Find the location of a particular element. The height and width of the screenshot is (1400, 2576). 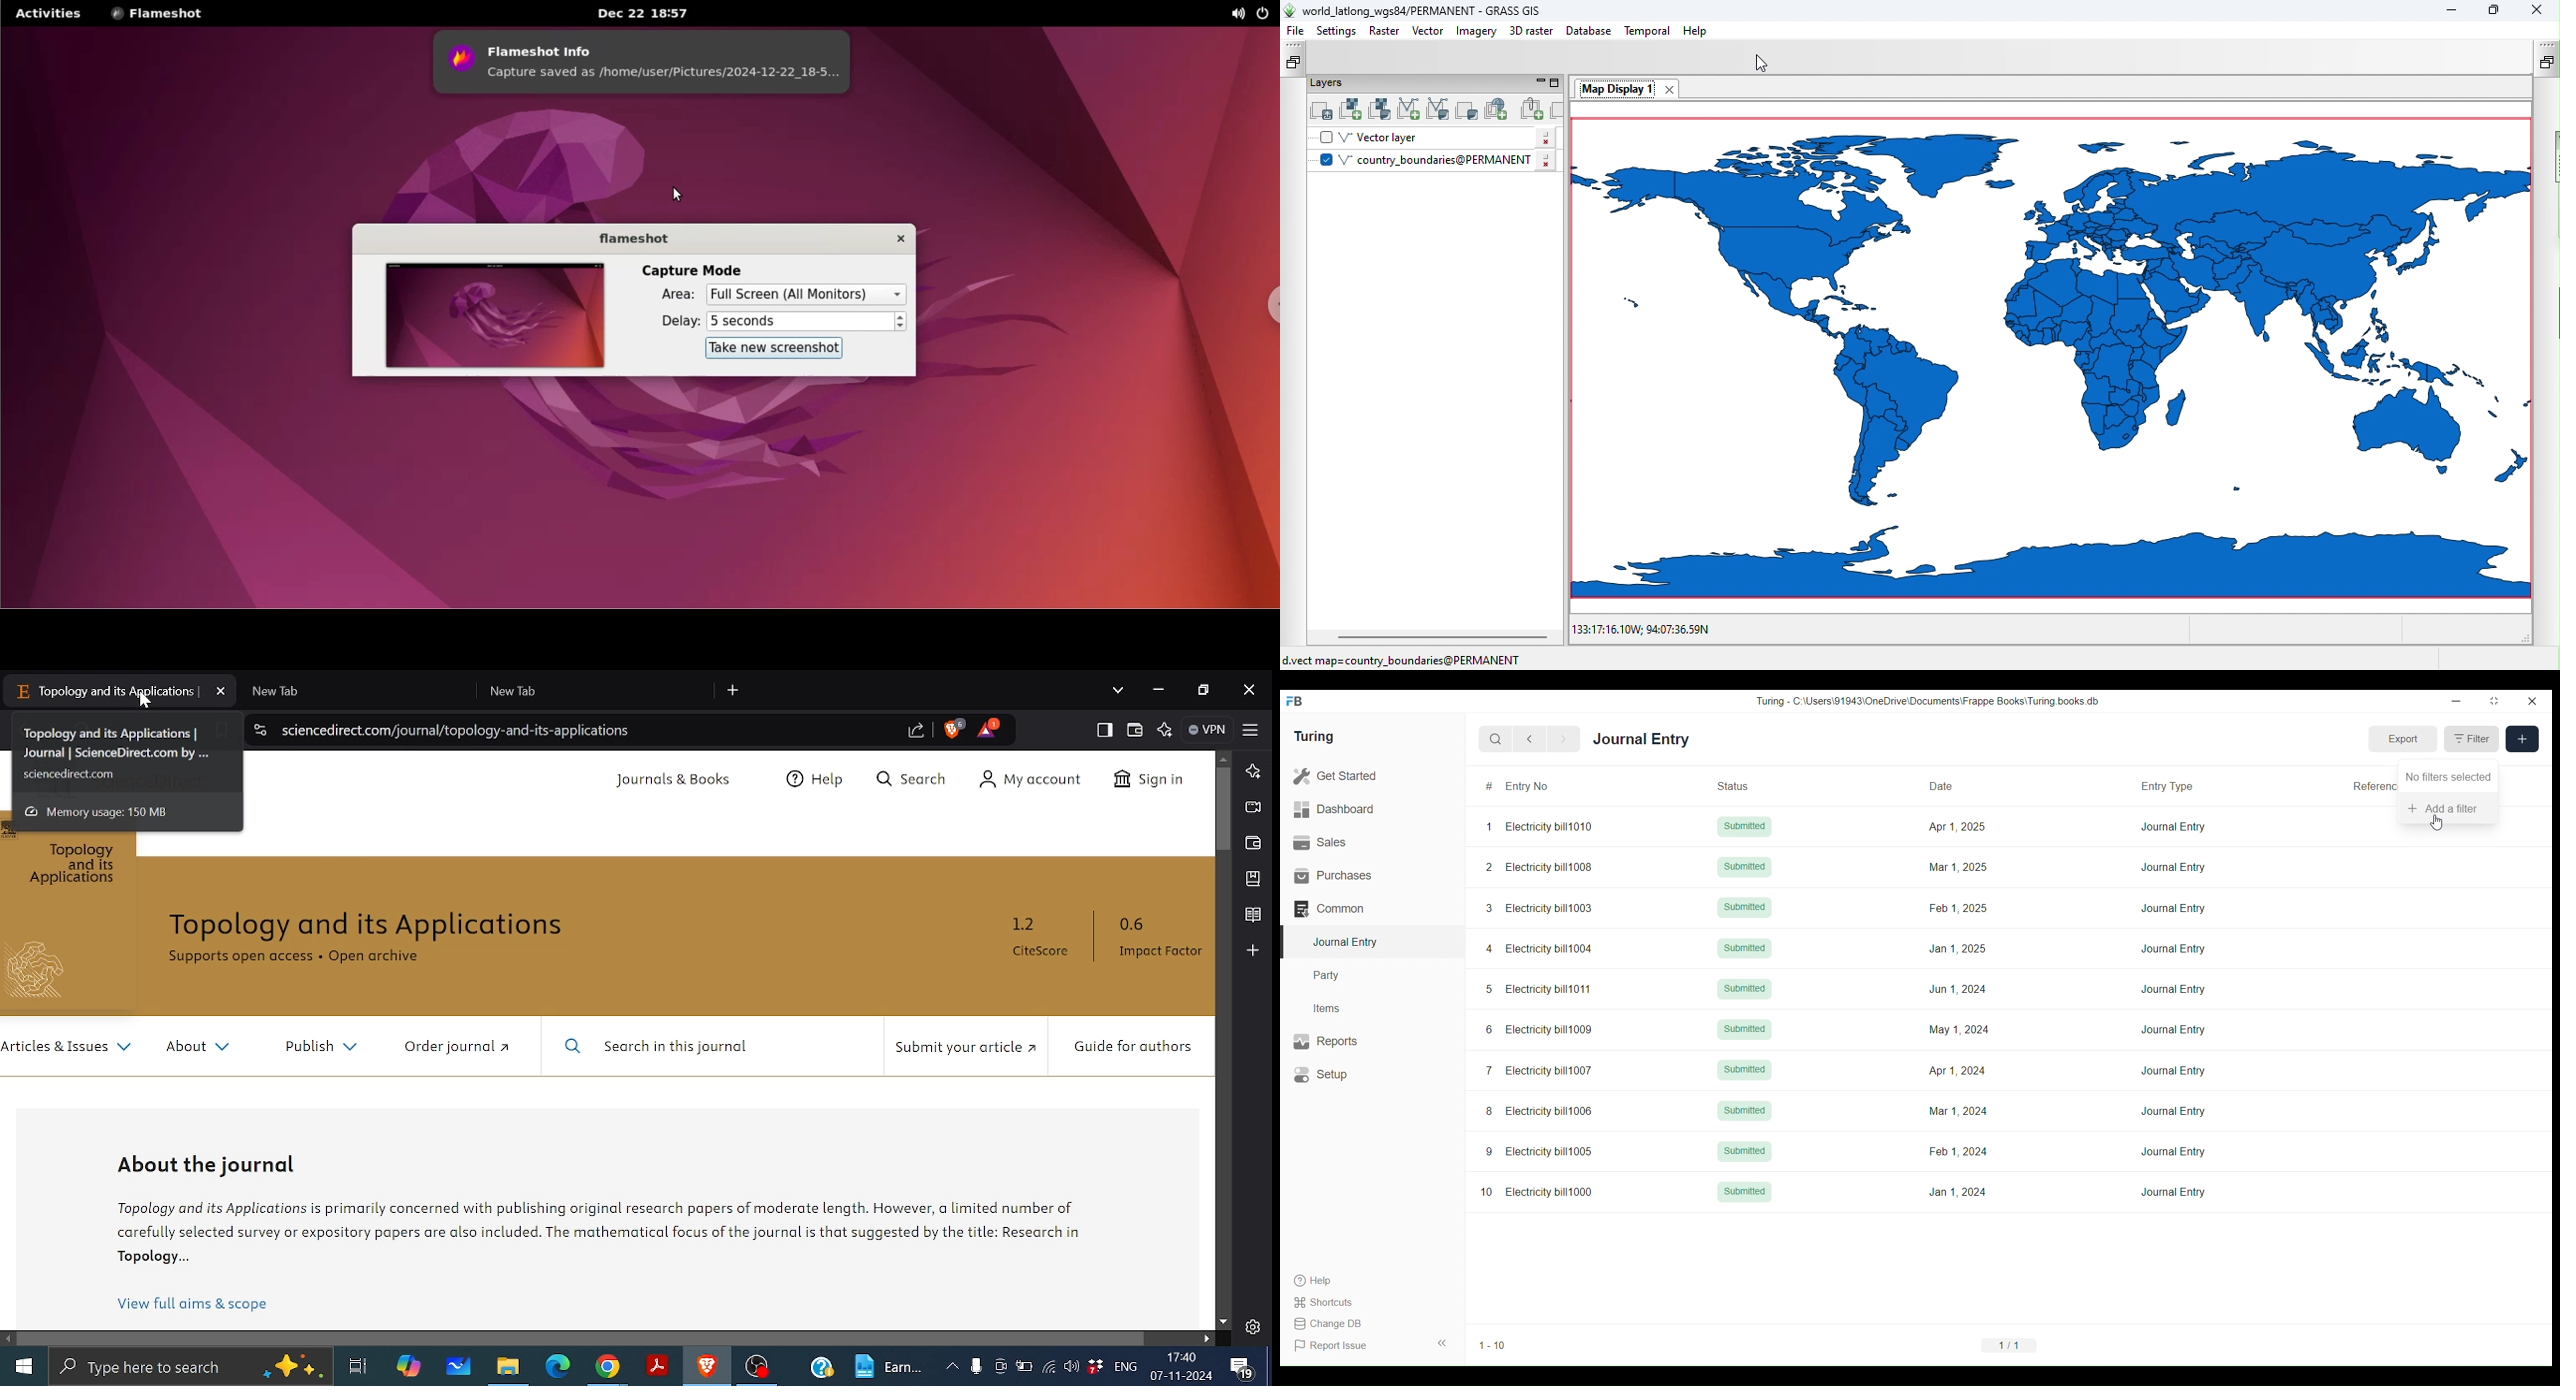

Frappe Books logo is located at coordinates (1293, 701).